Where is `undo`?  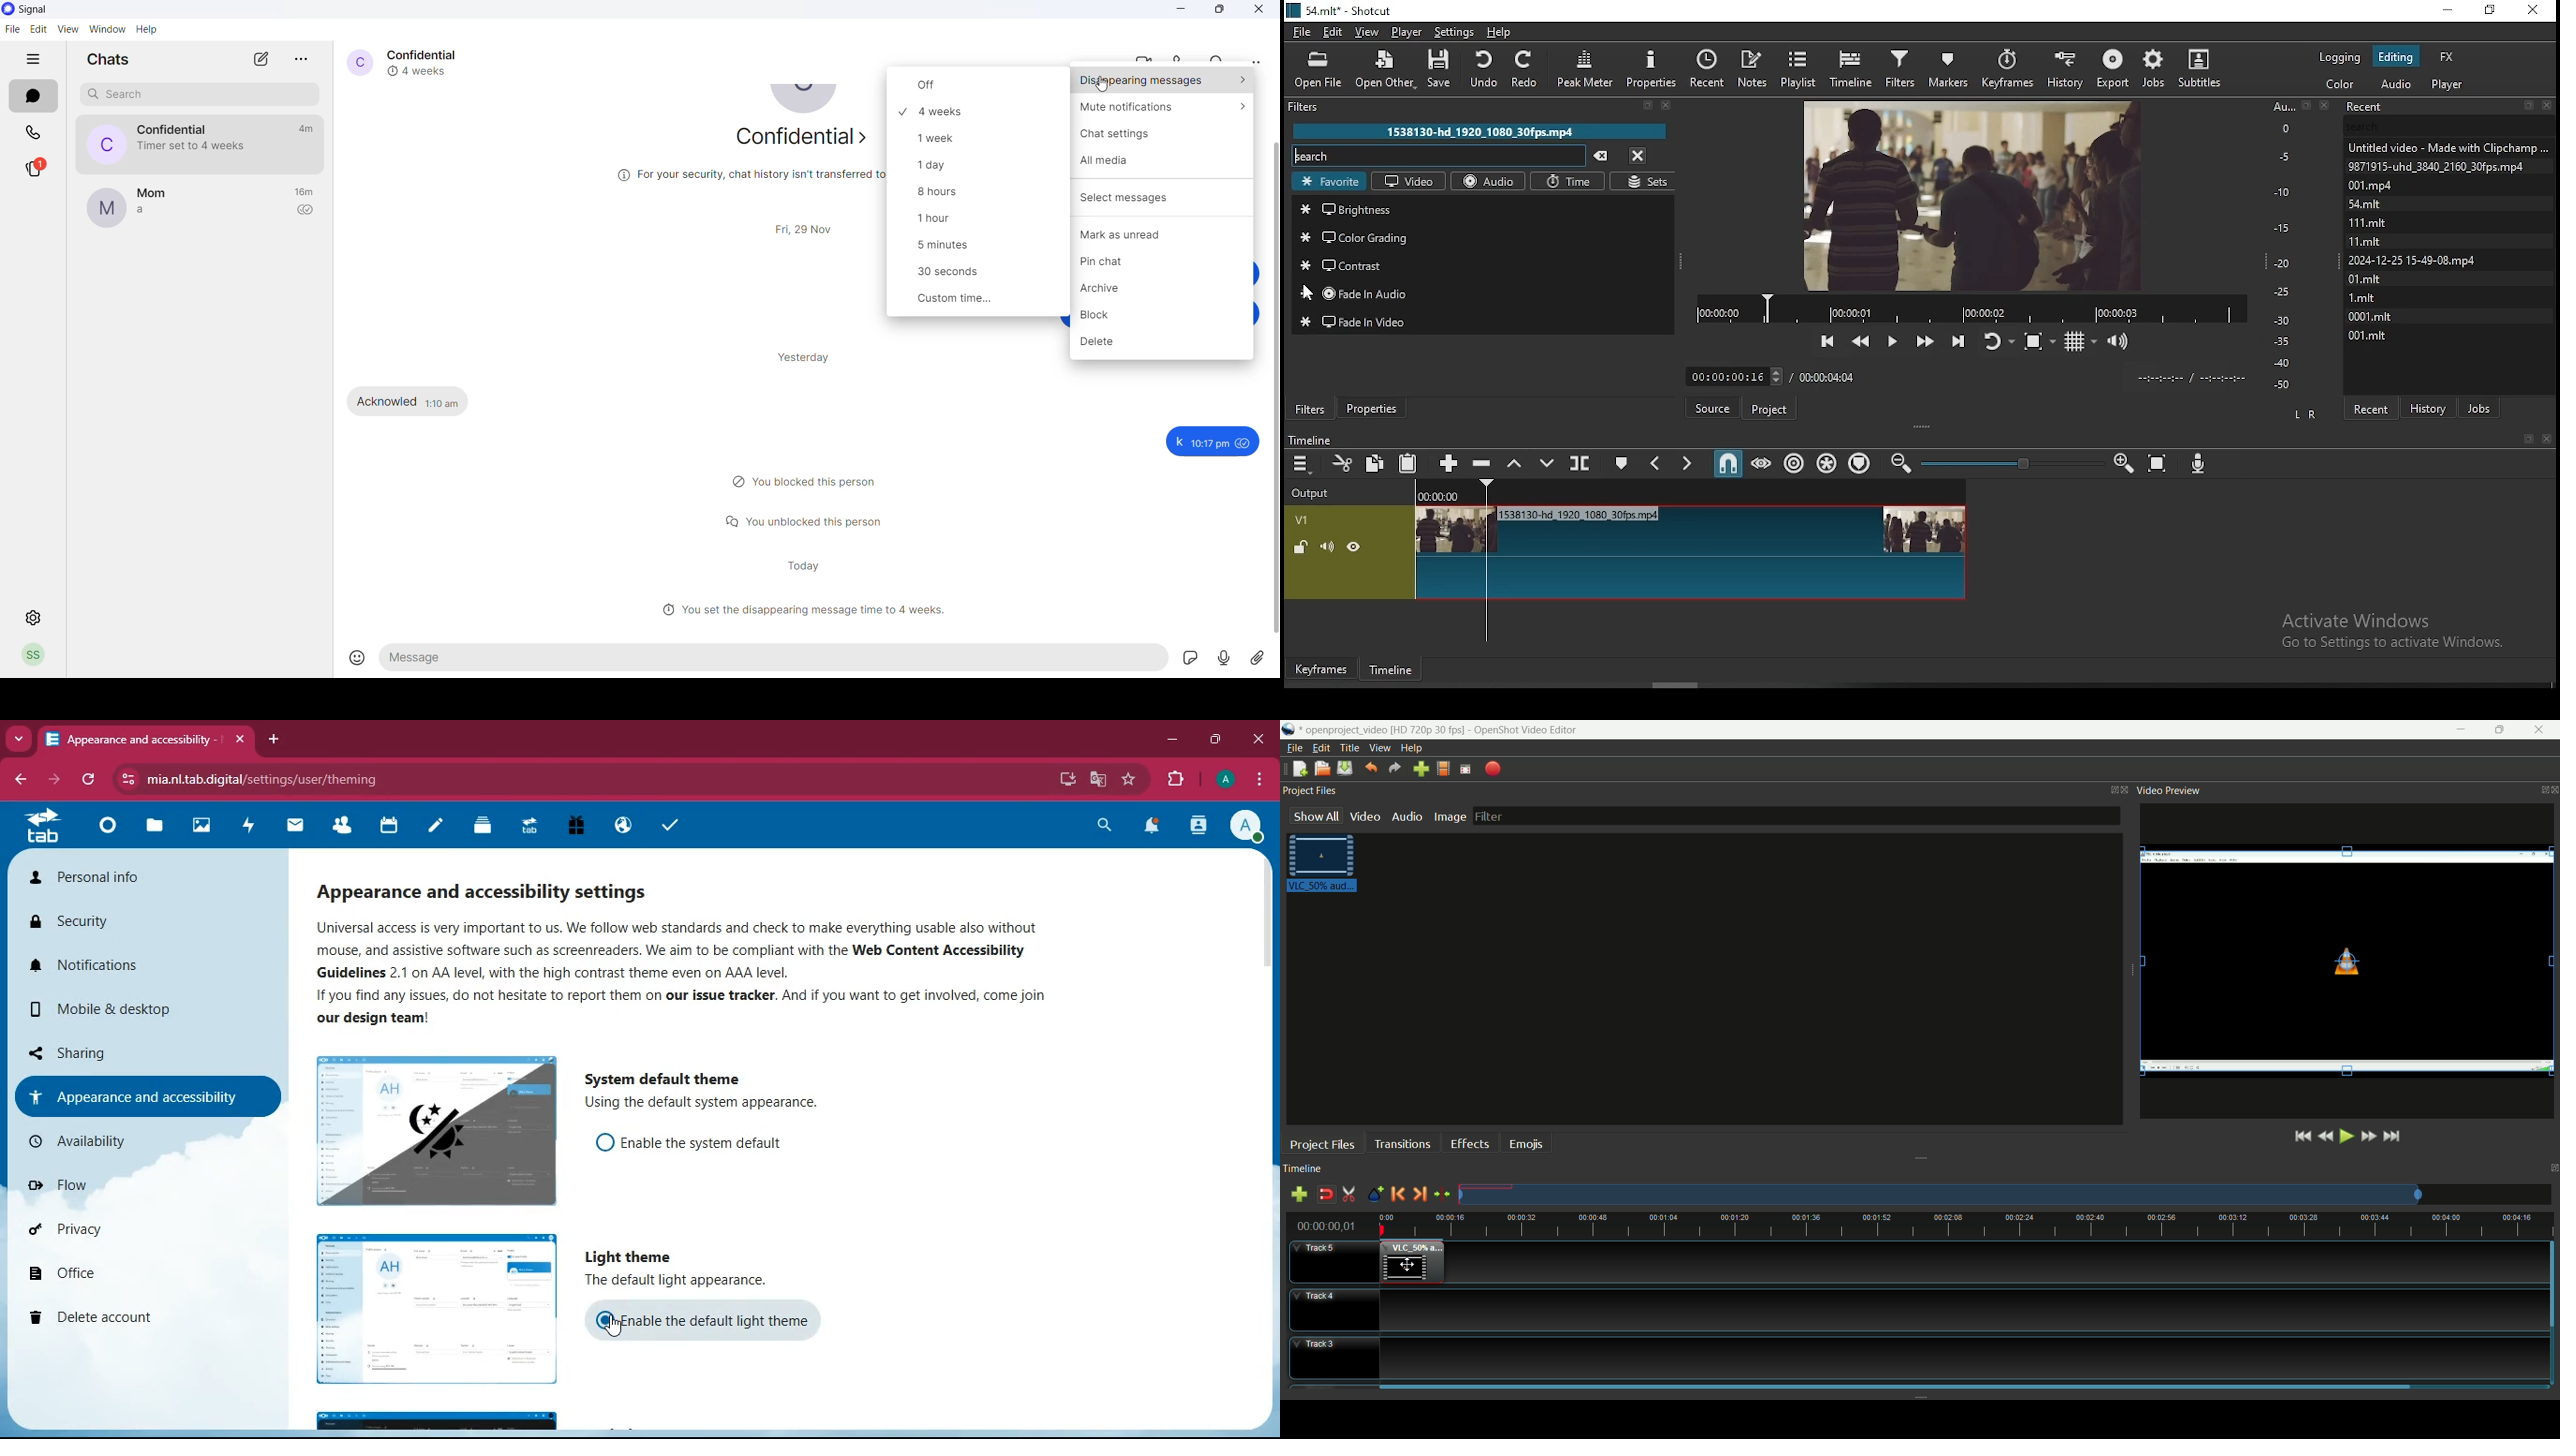 undo is located at coordinates (1481, 66).